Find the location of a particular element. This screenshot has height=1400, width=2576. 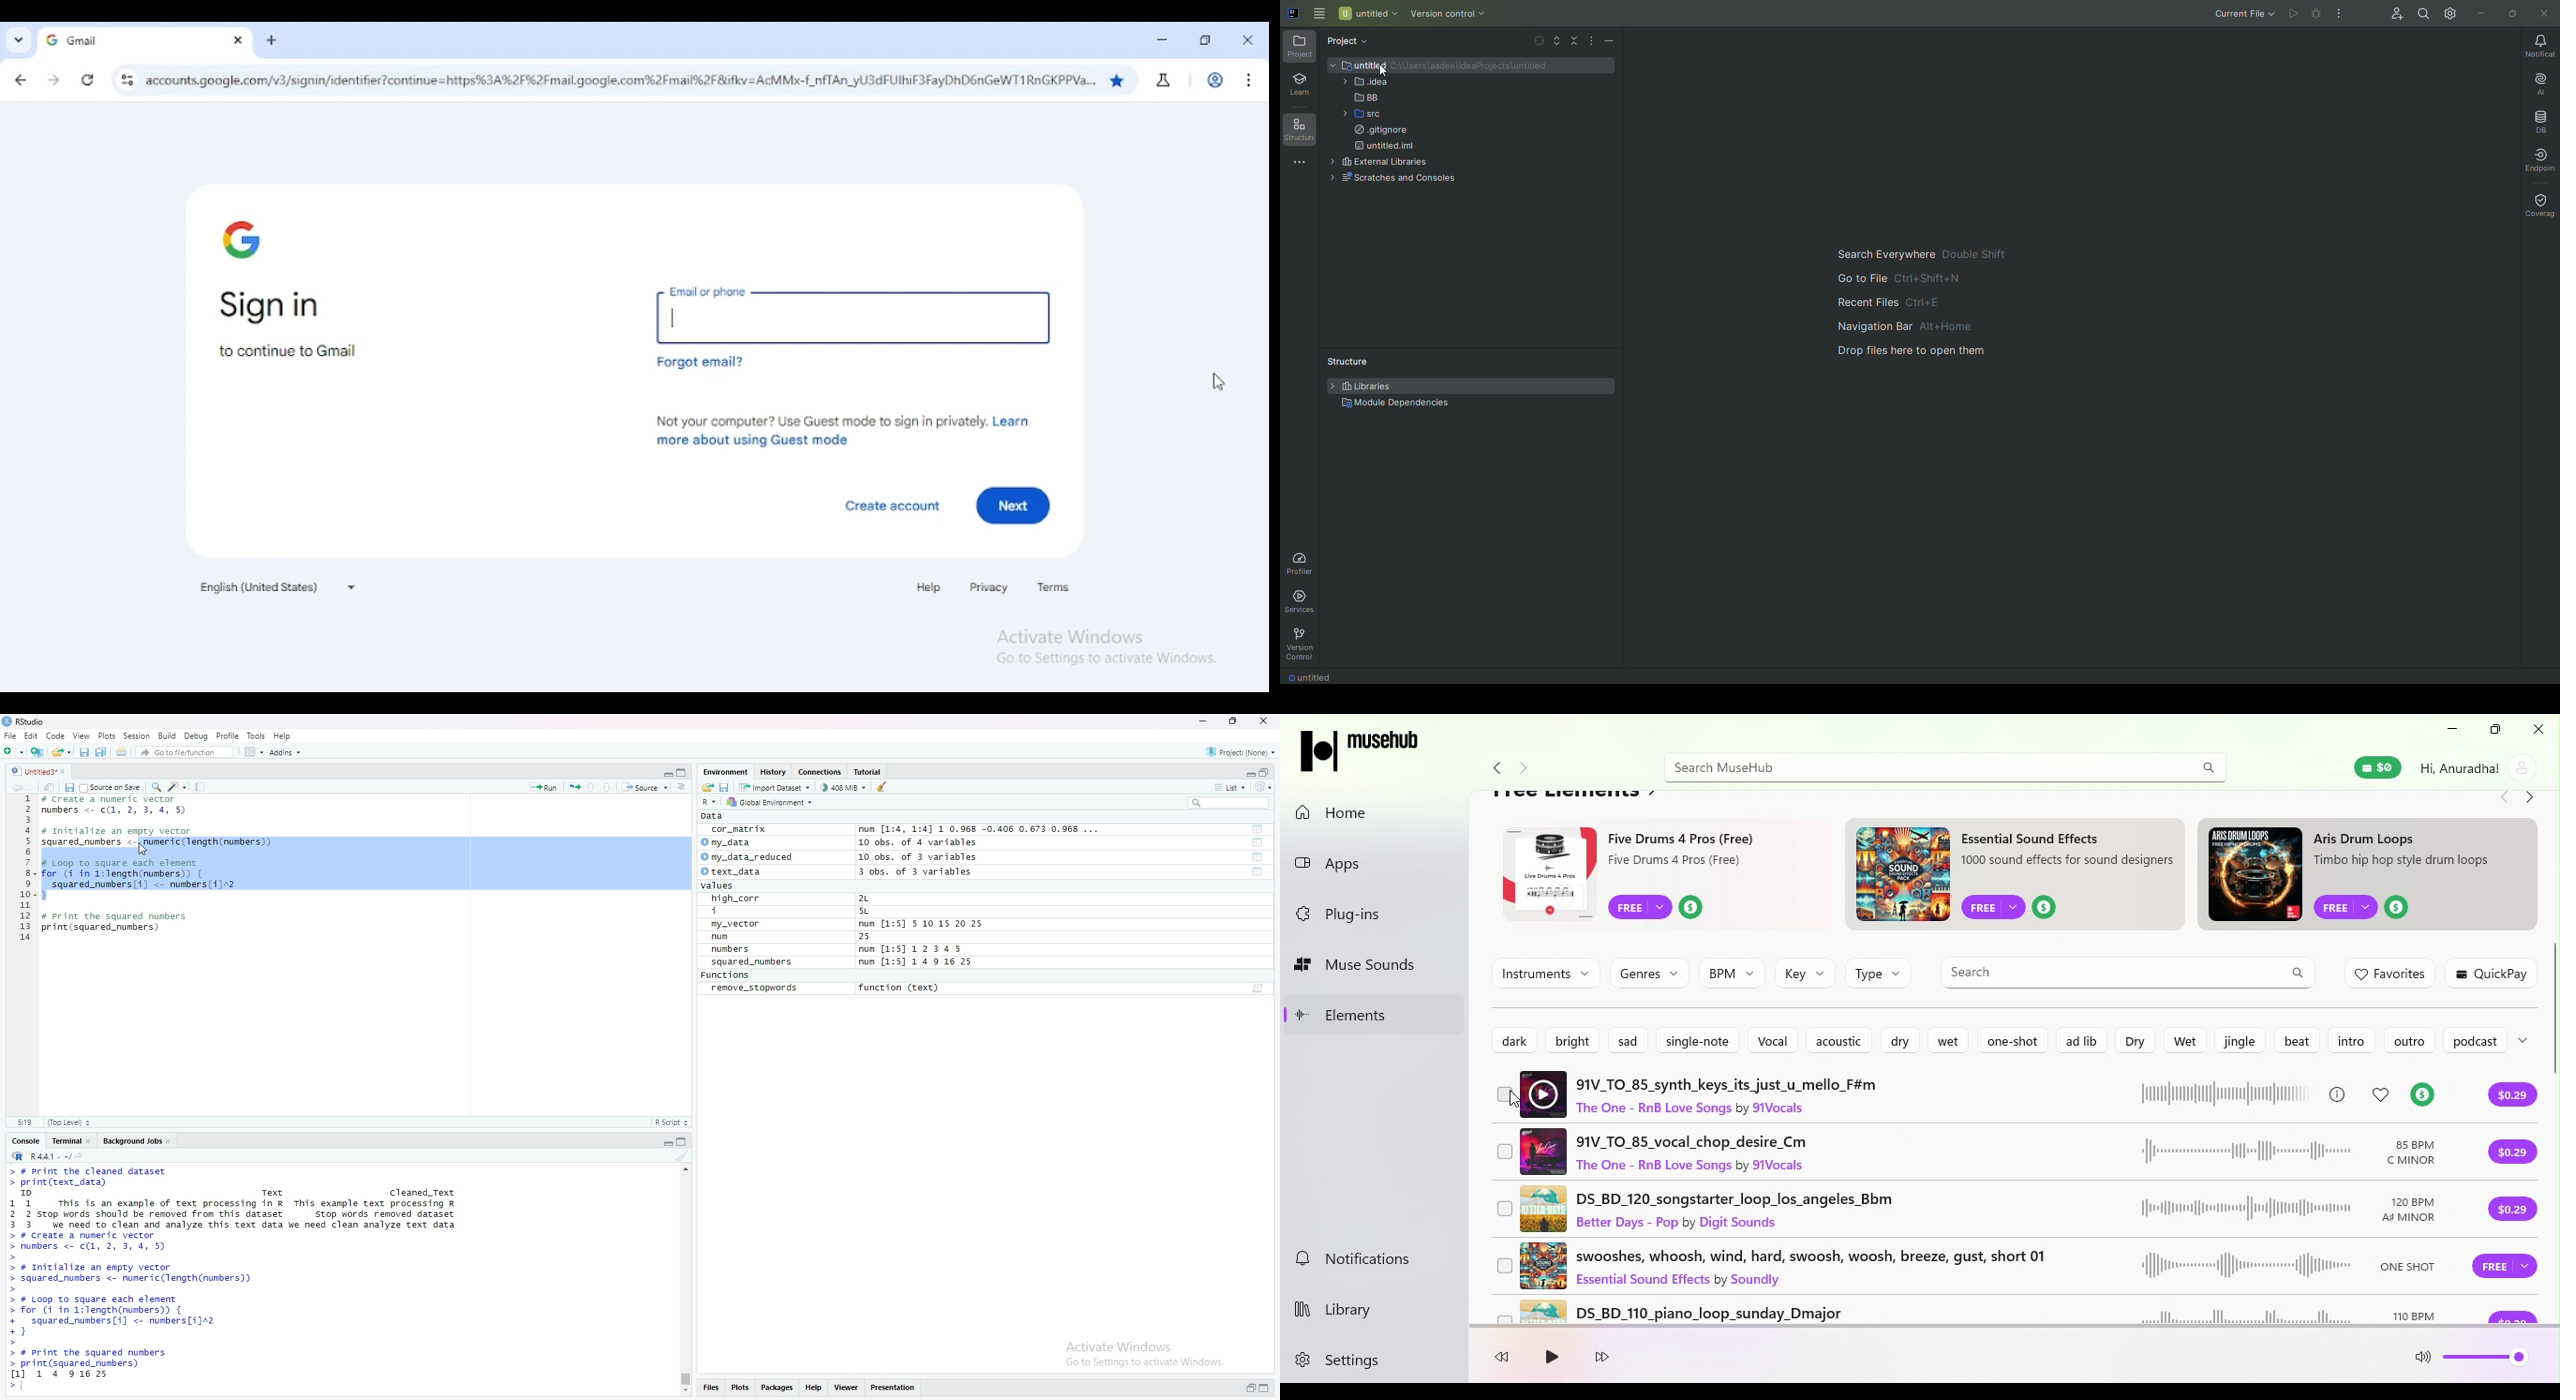

Structure is located at coordinates (1343, 359).